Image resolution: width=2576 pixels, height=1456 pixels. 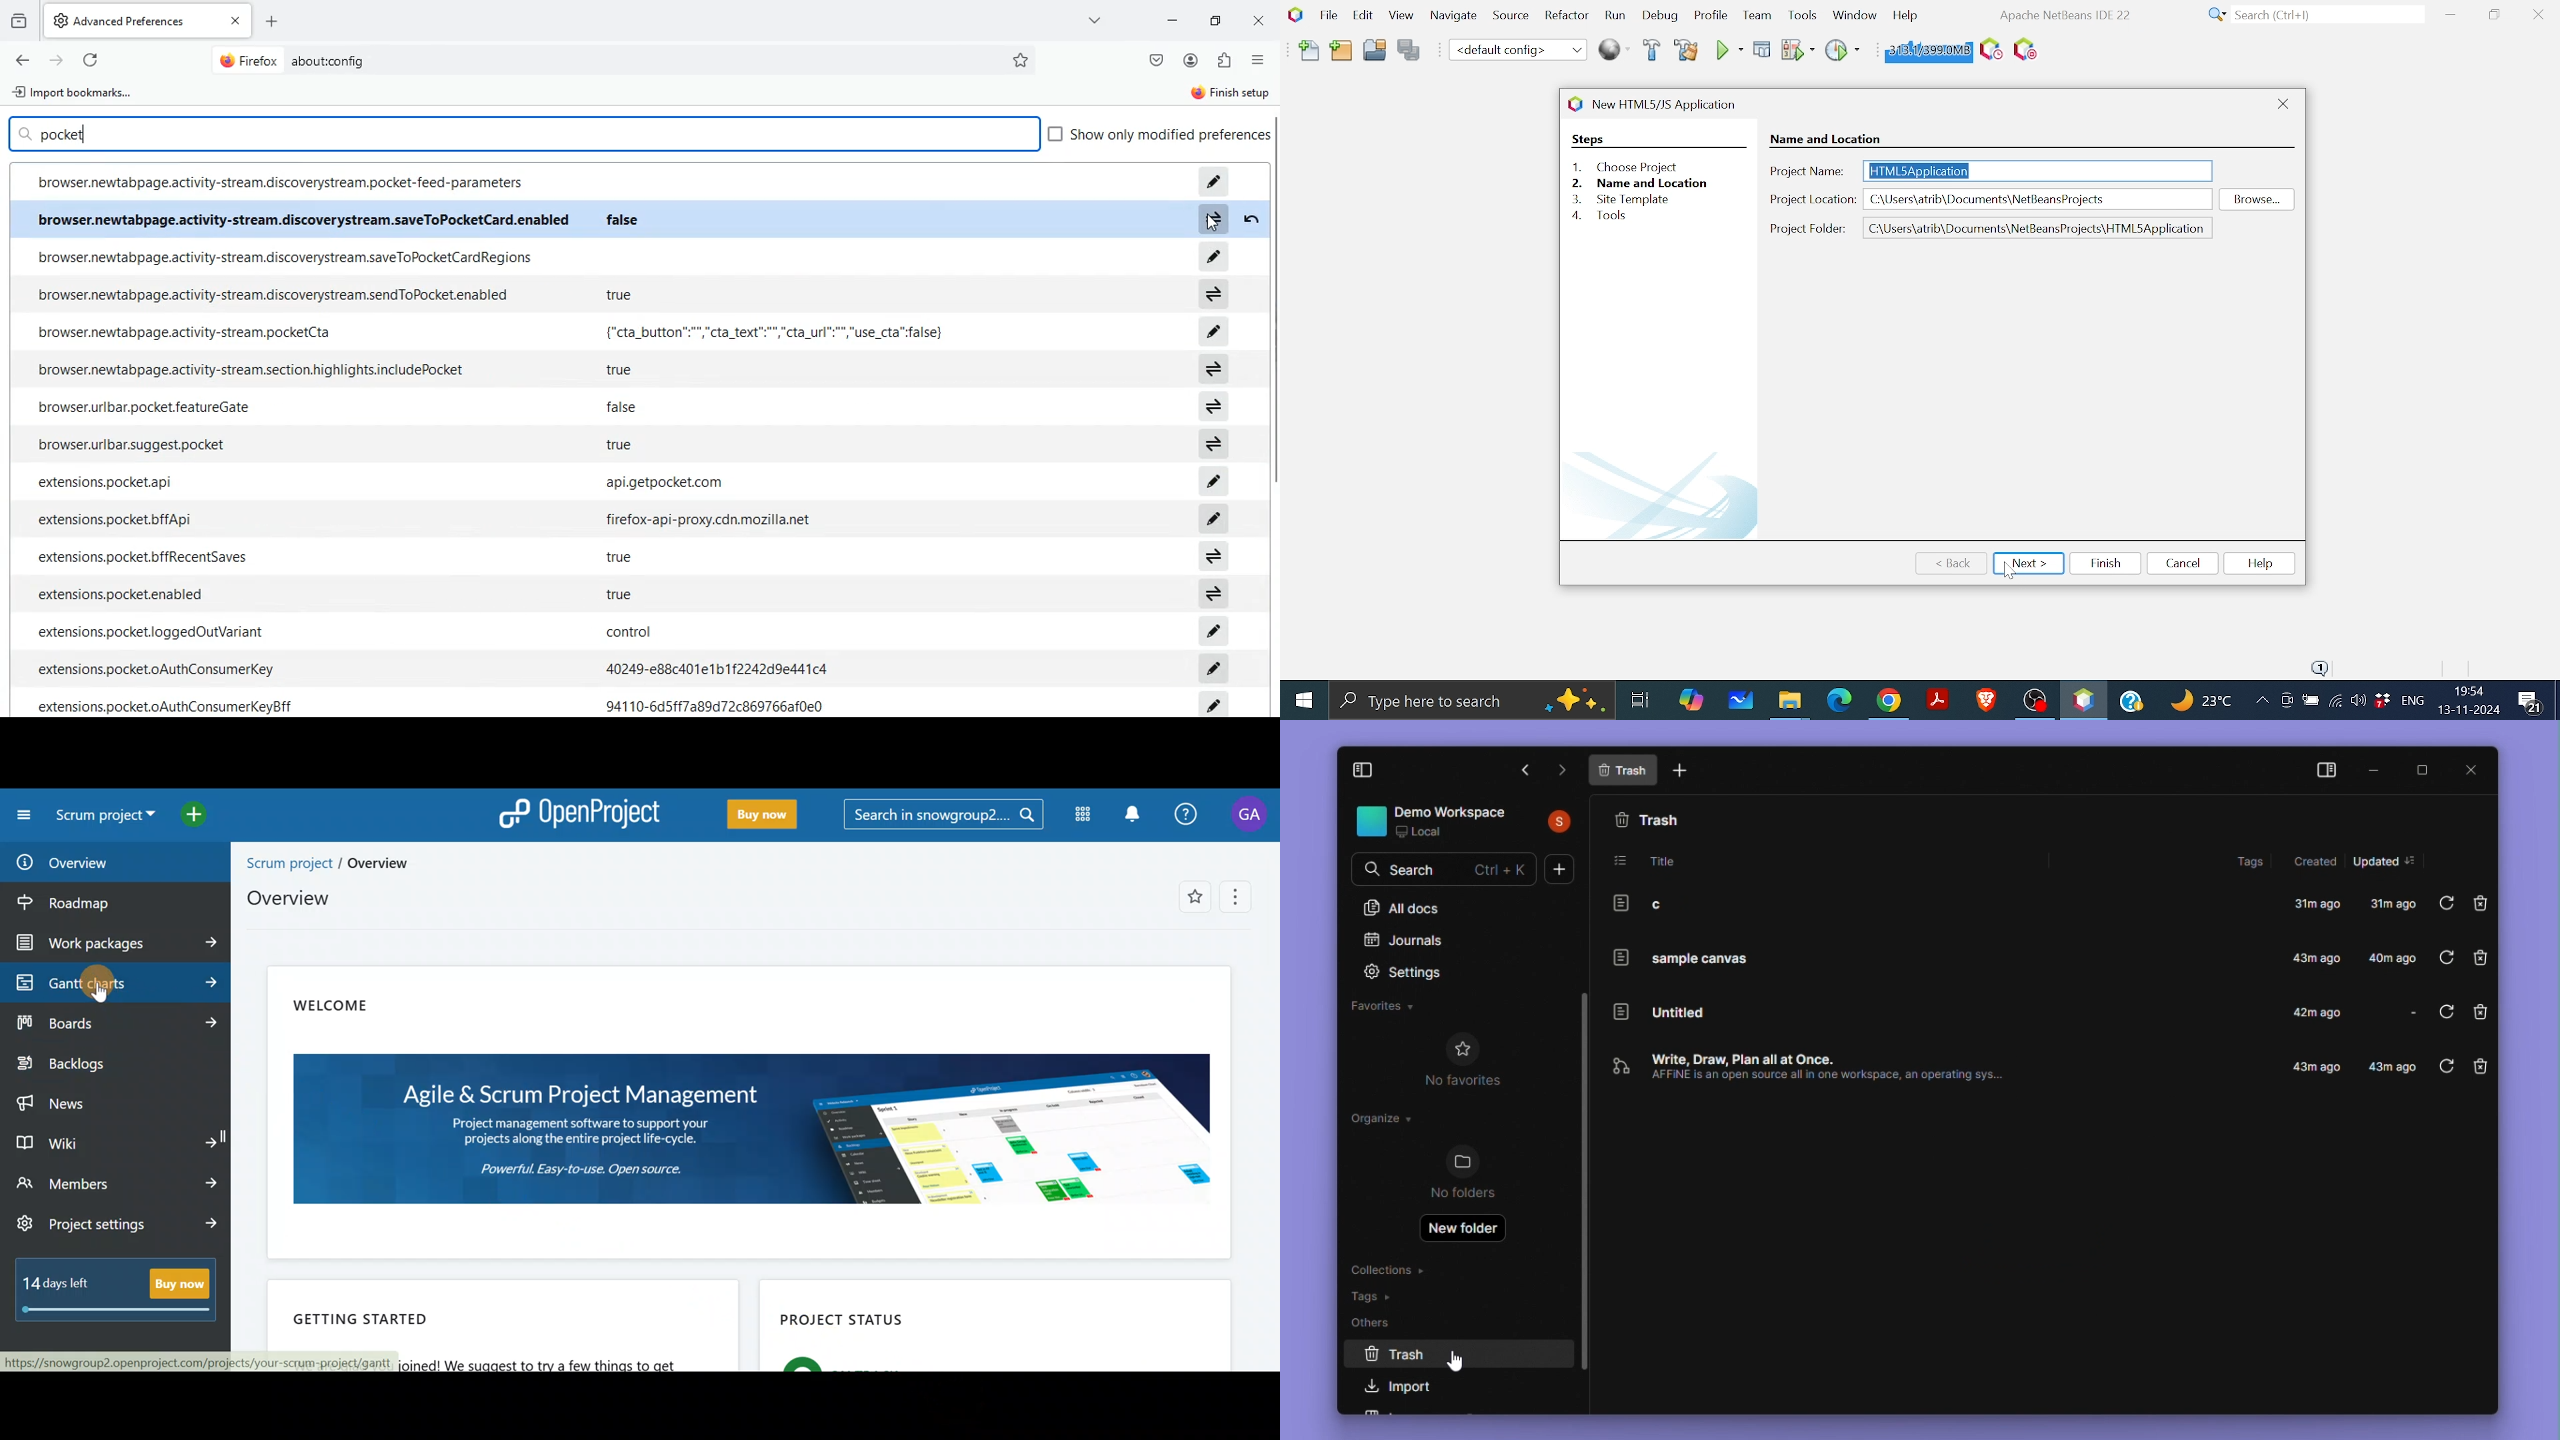 I want to click on Adobe reader, so click(x=1937, y=699).